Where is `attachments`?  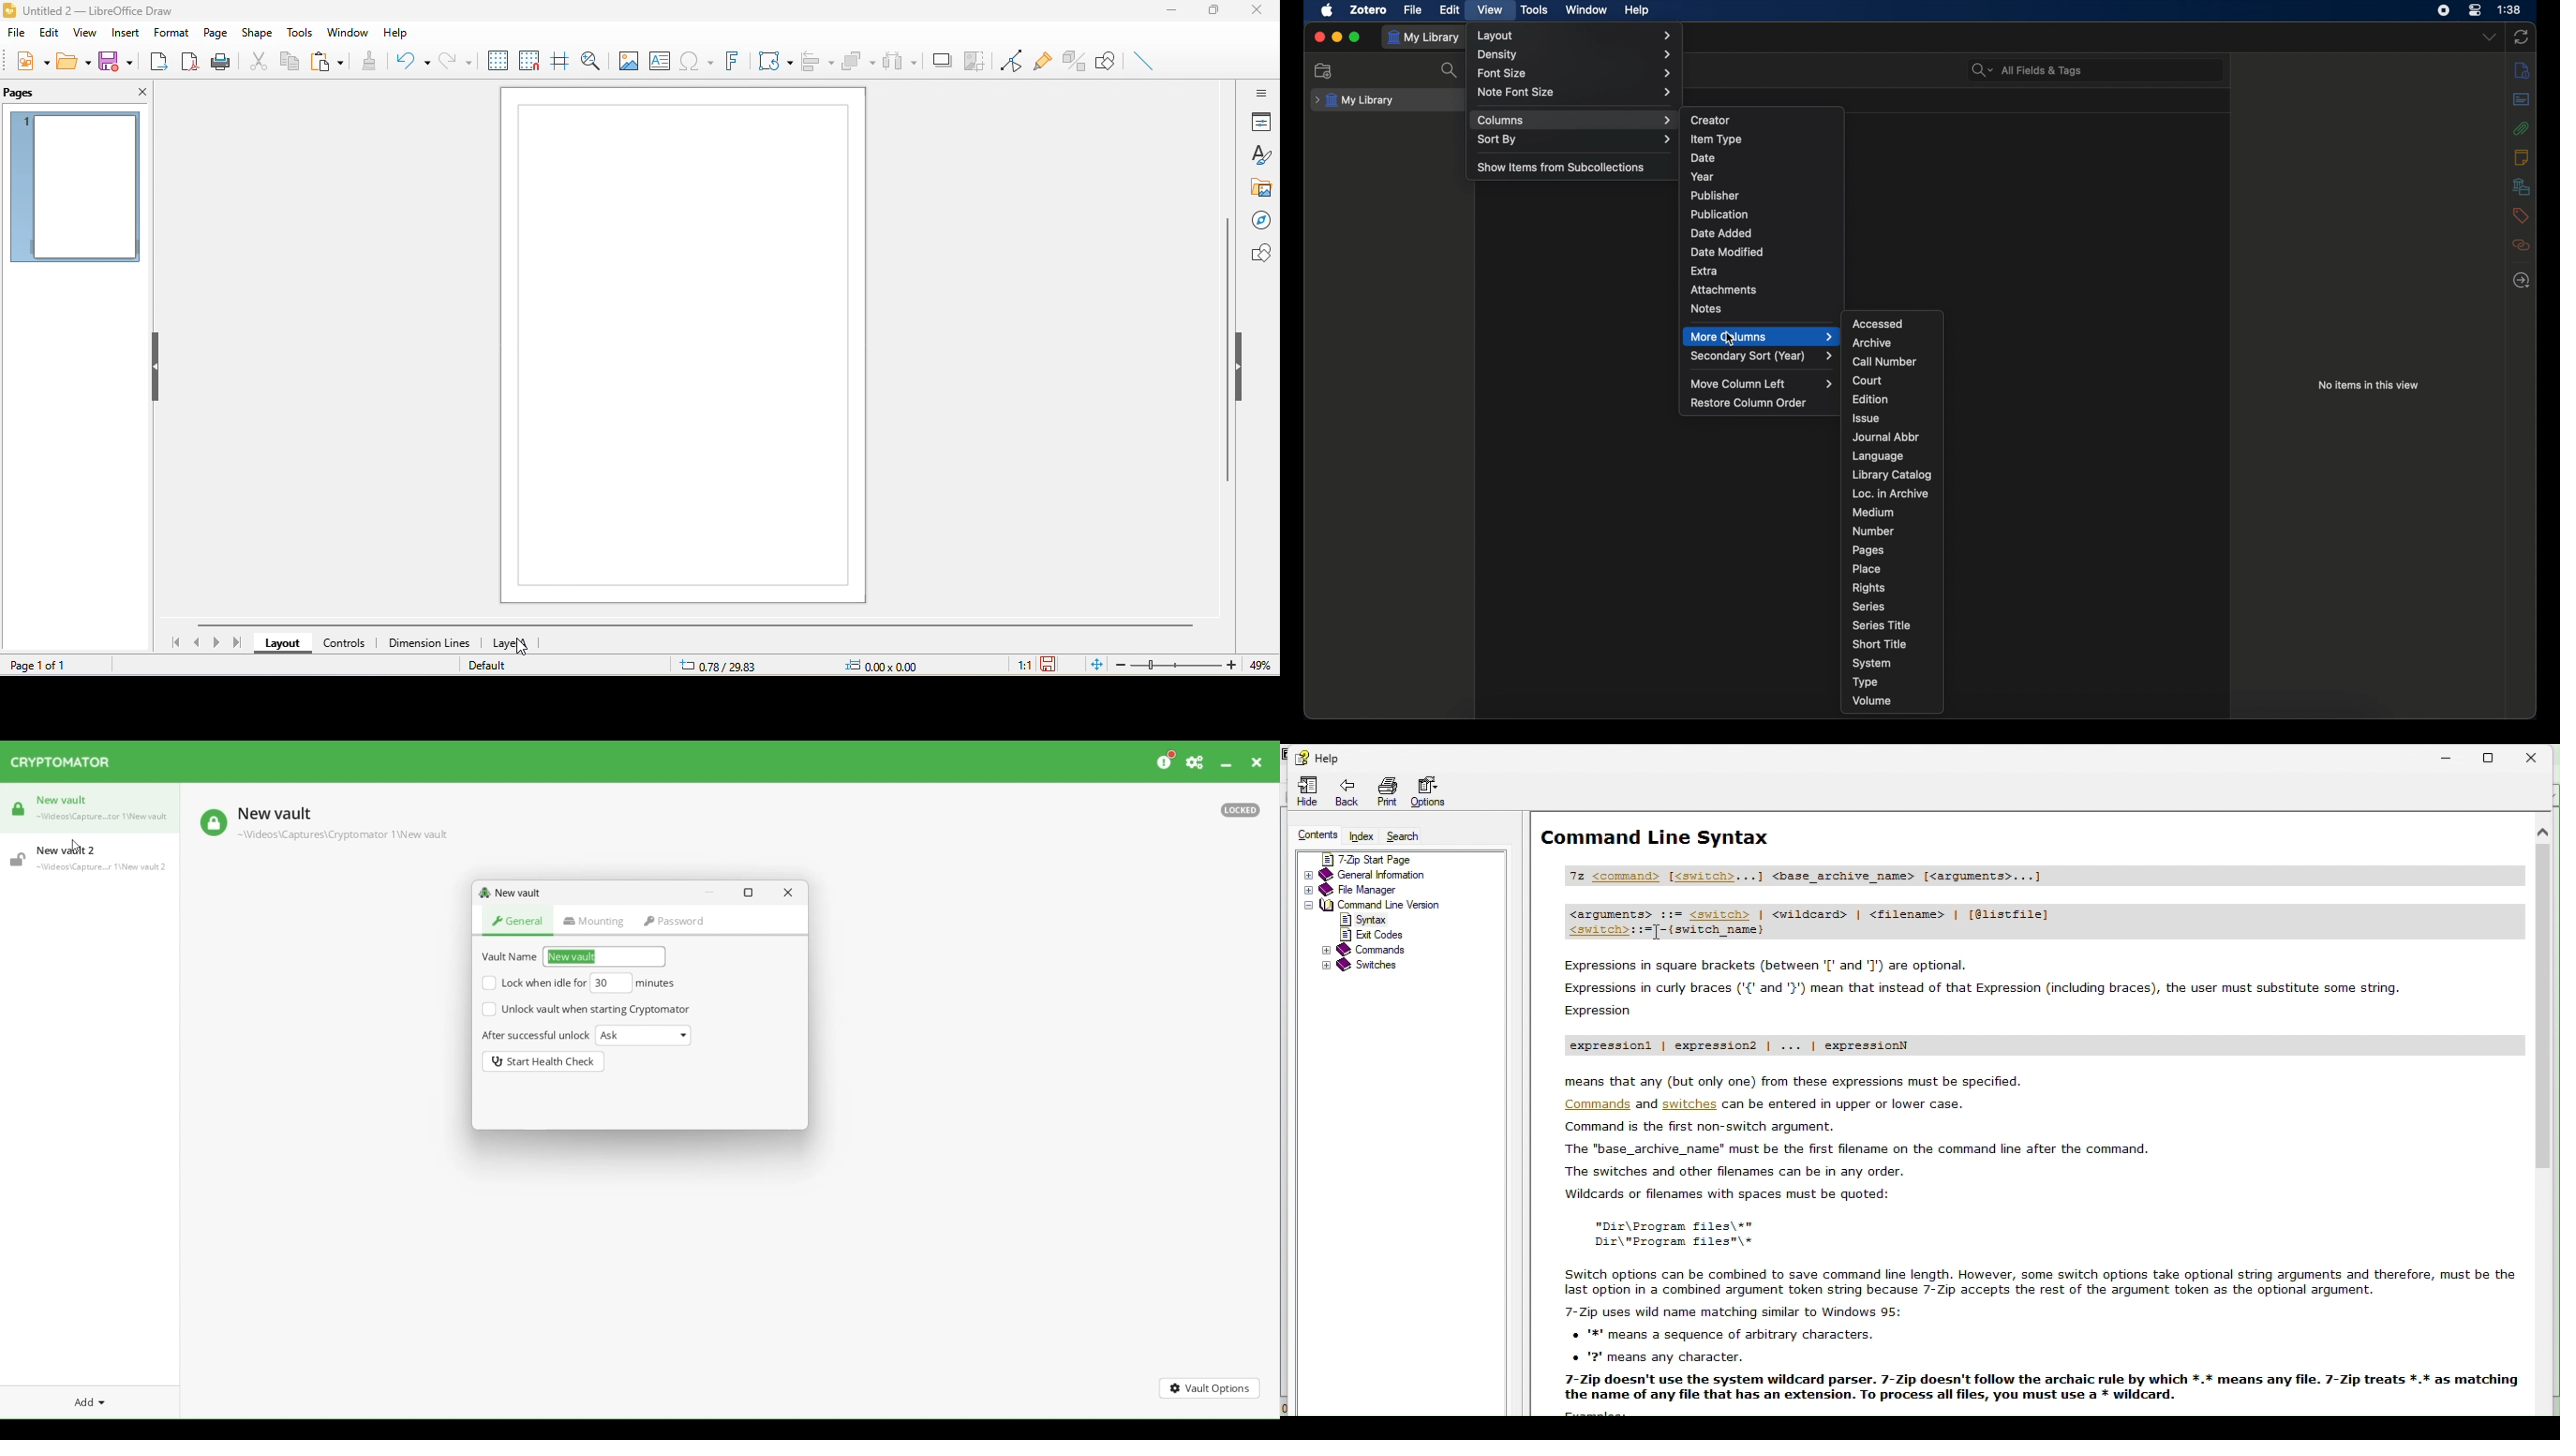 attachments is located at coordinates (1724, 289).